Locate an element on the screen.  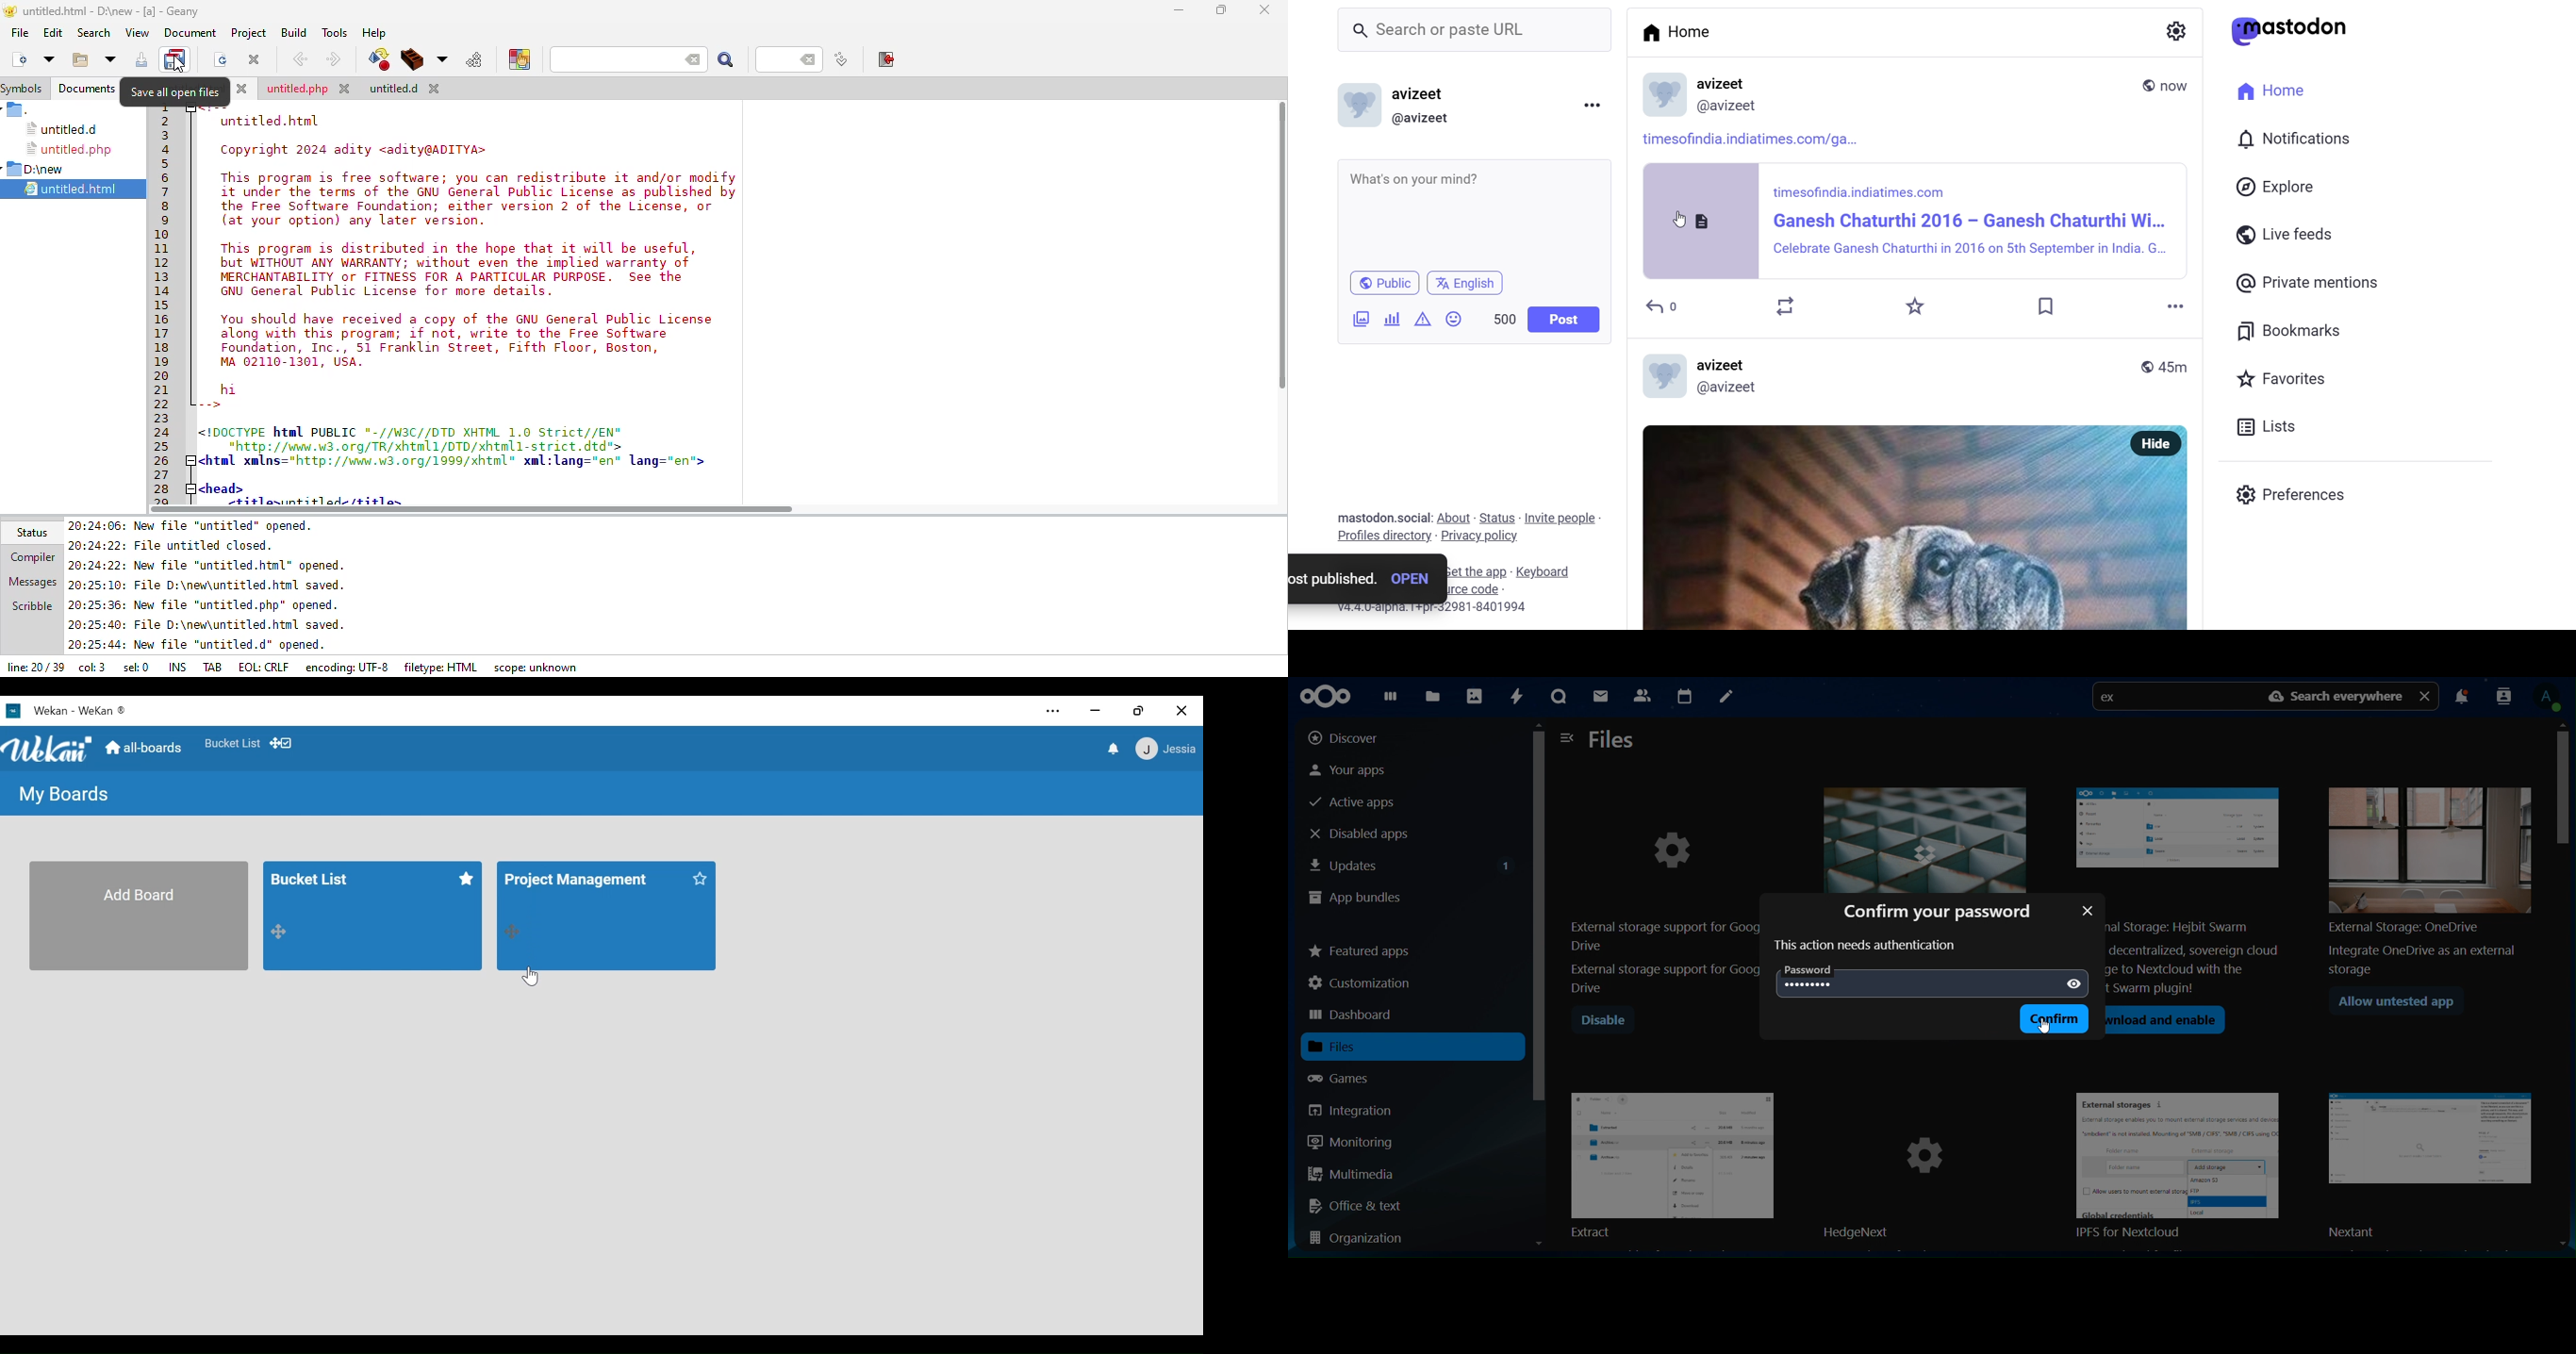
tools is located at coordinates (337, 33).